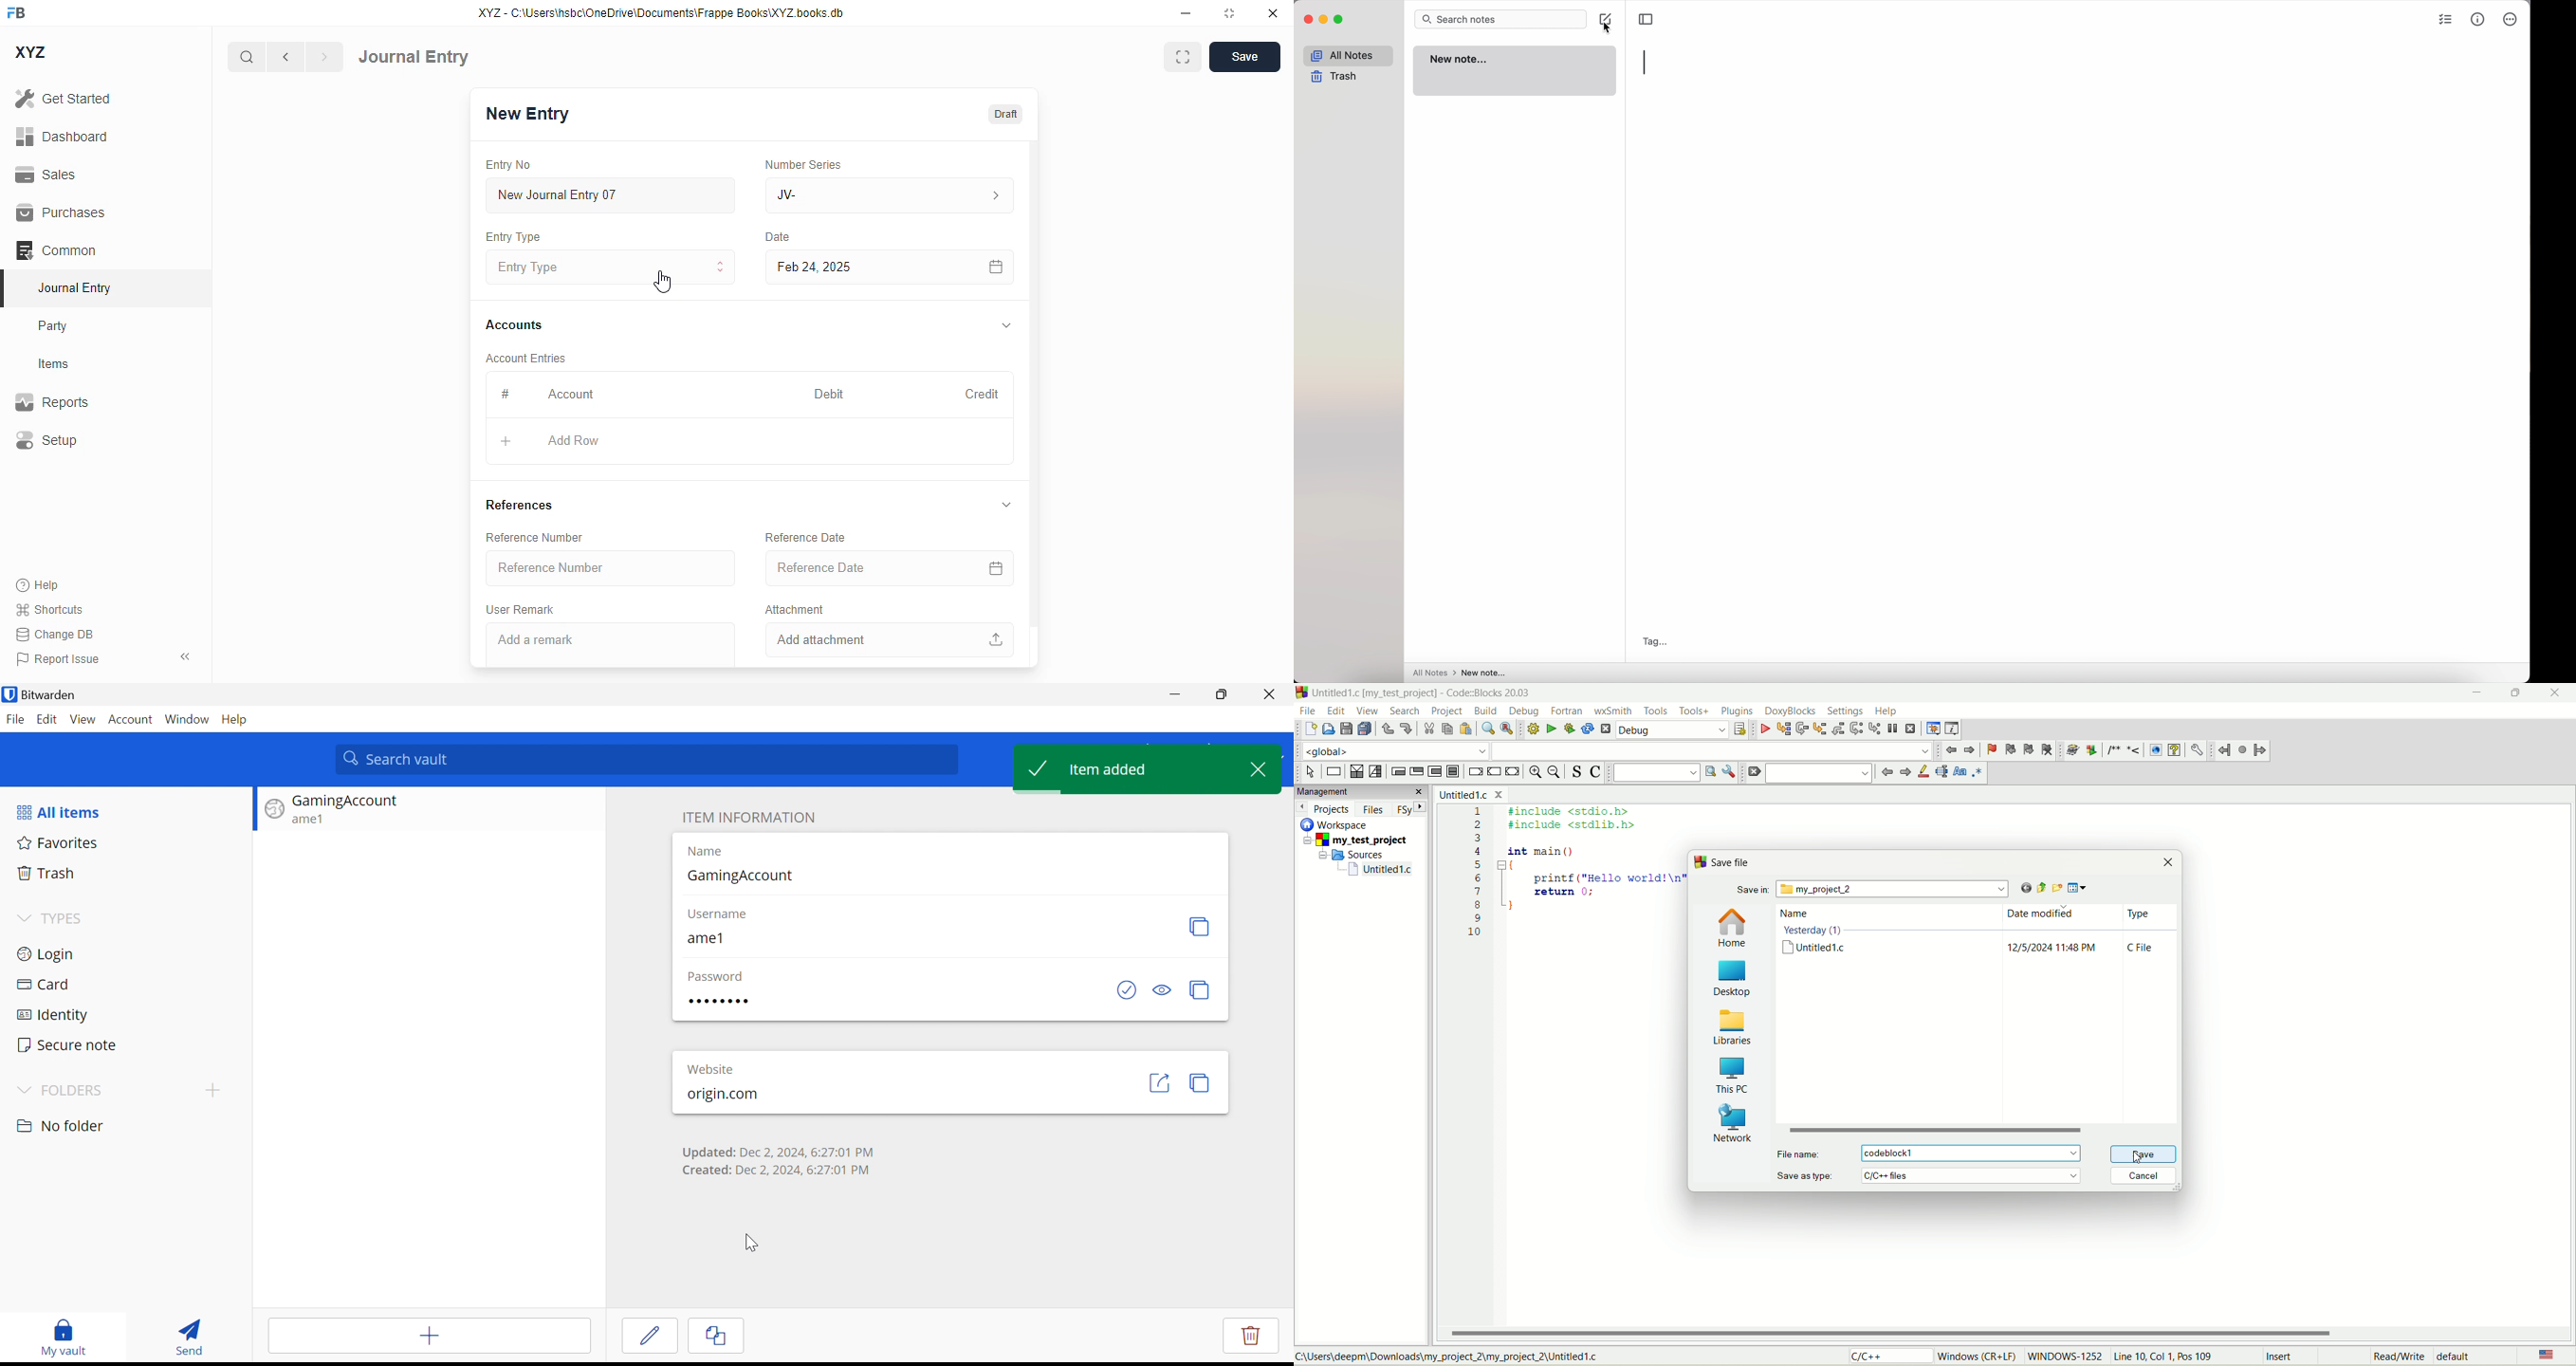 The image size is (2576, 1372). What do you see at coordinates (2244, 750) in the screenshot?
I see `last jump` at bounding box center [2244, 750].